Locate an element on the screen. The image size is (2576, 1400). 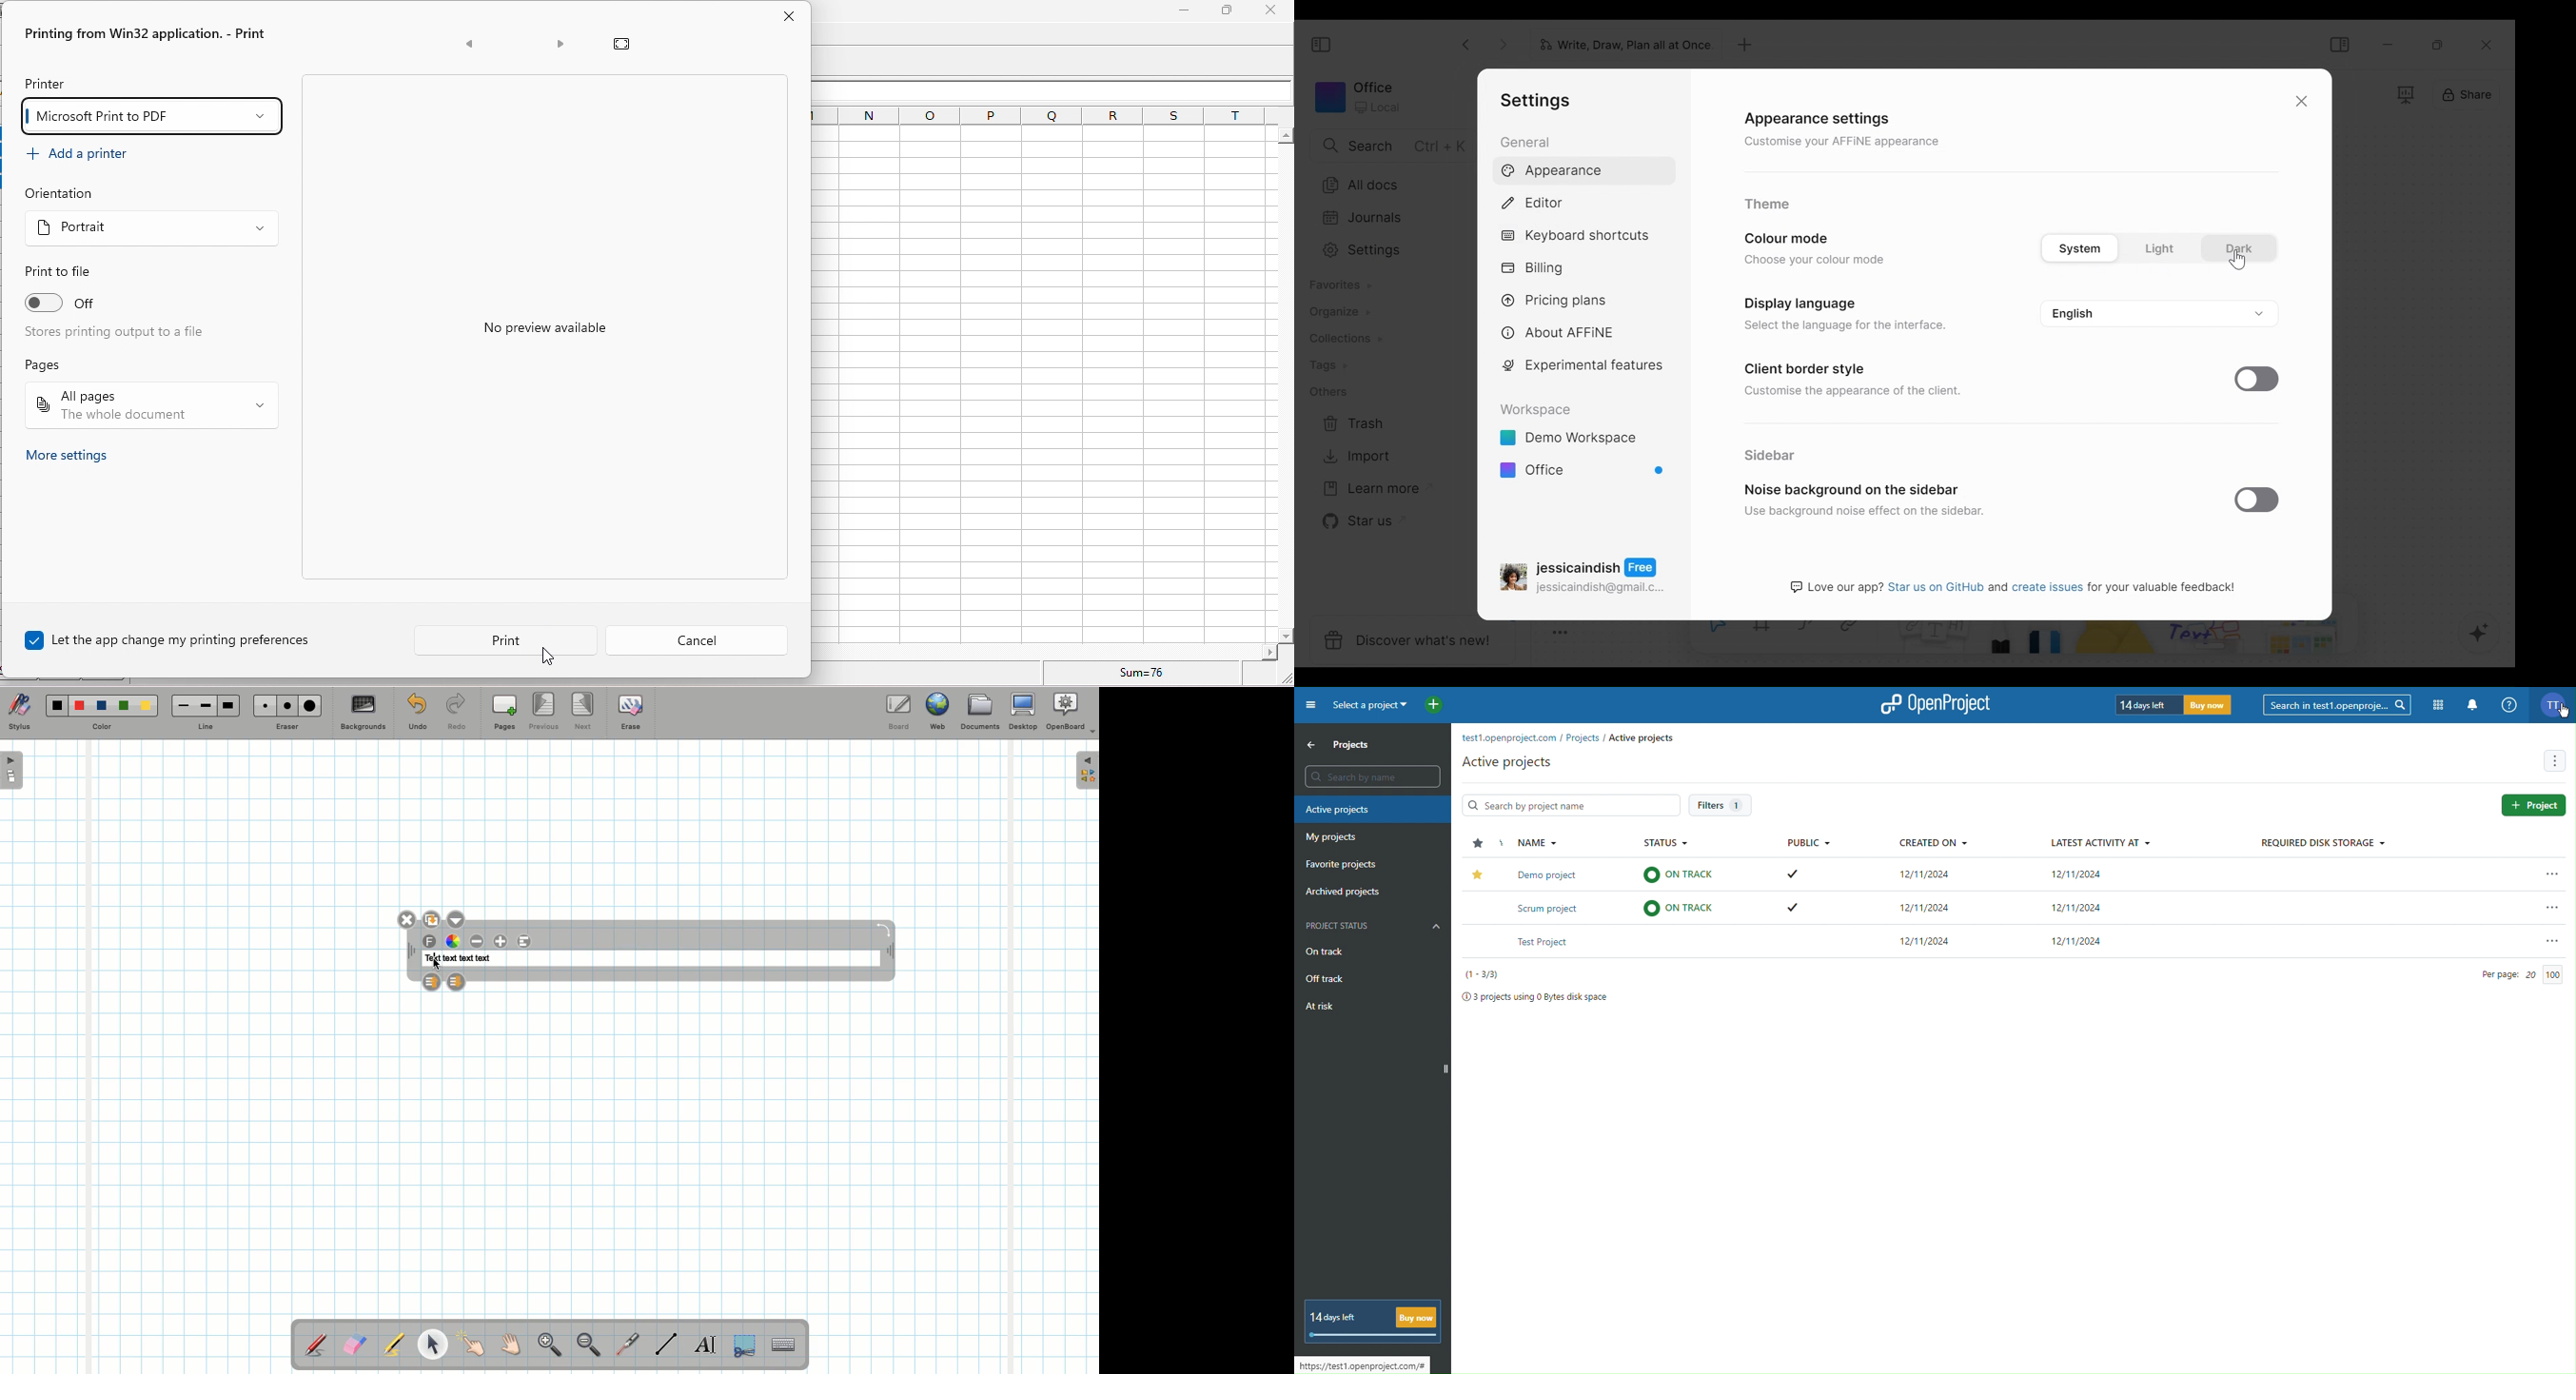
pages is located at coordinates (51, 364).